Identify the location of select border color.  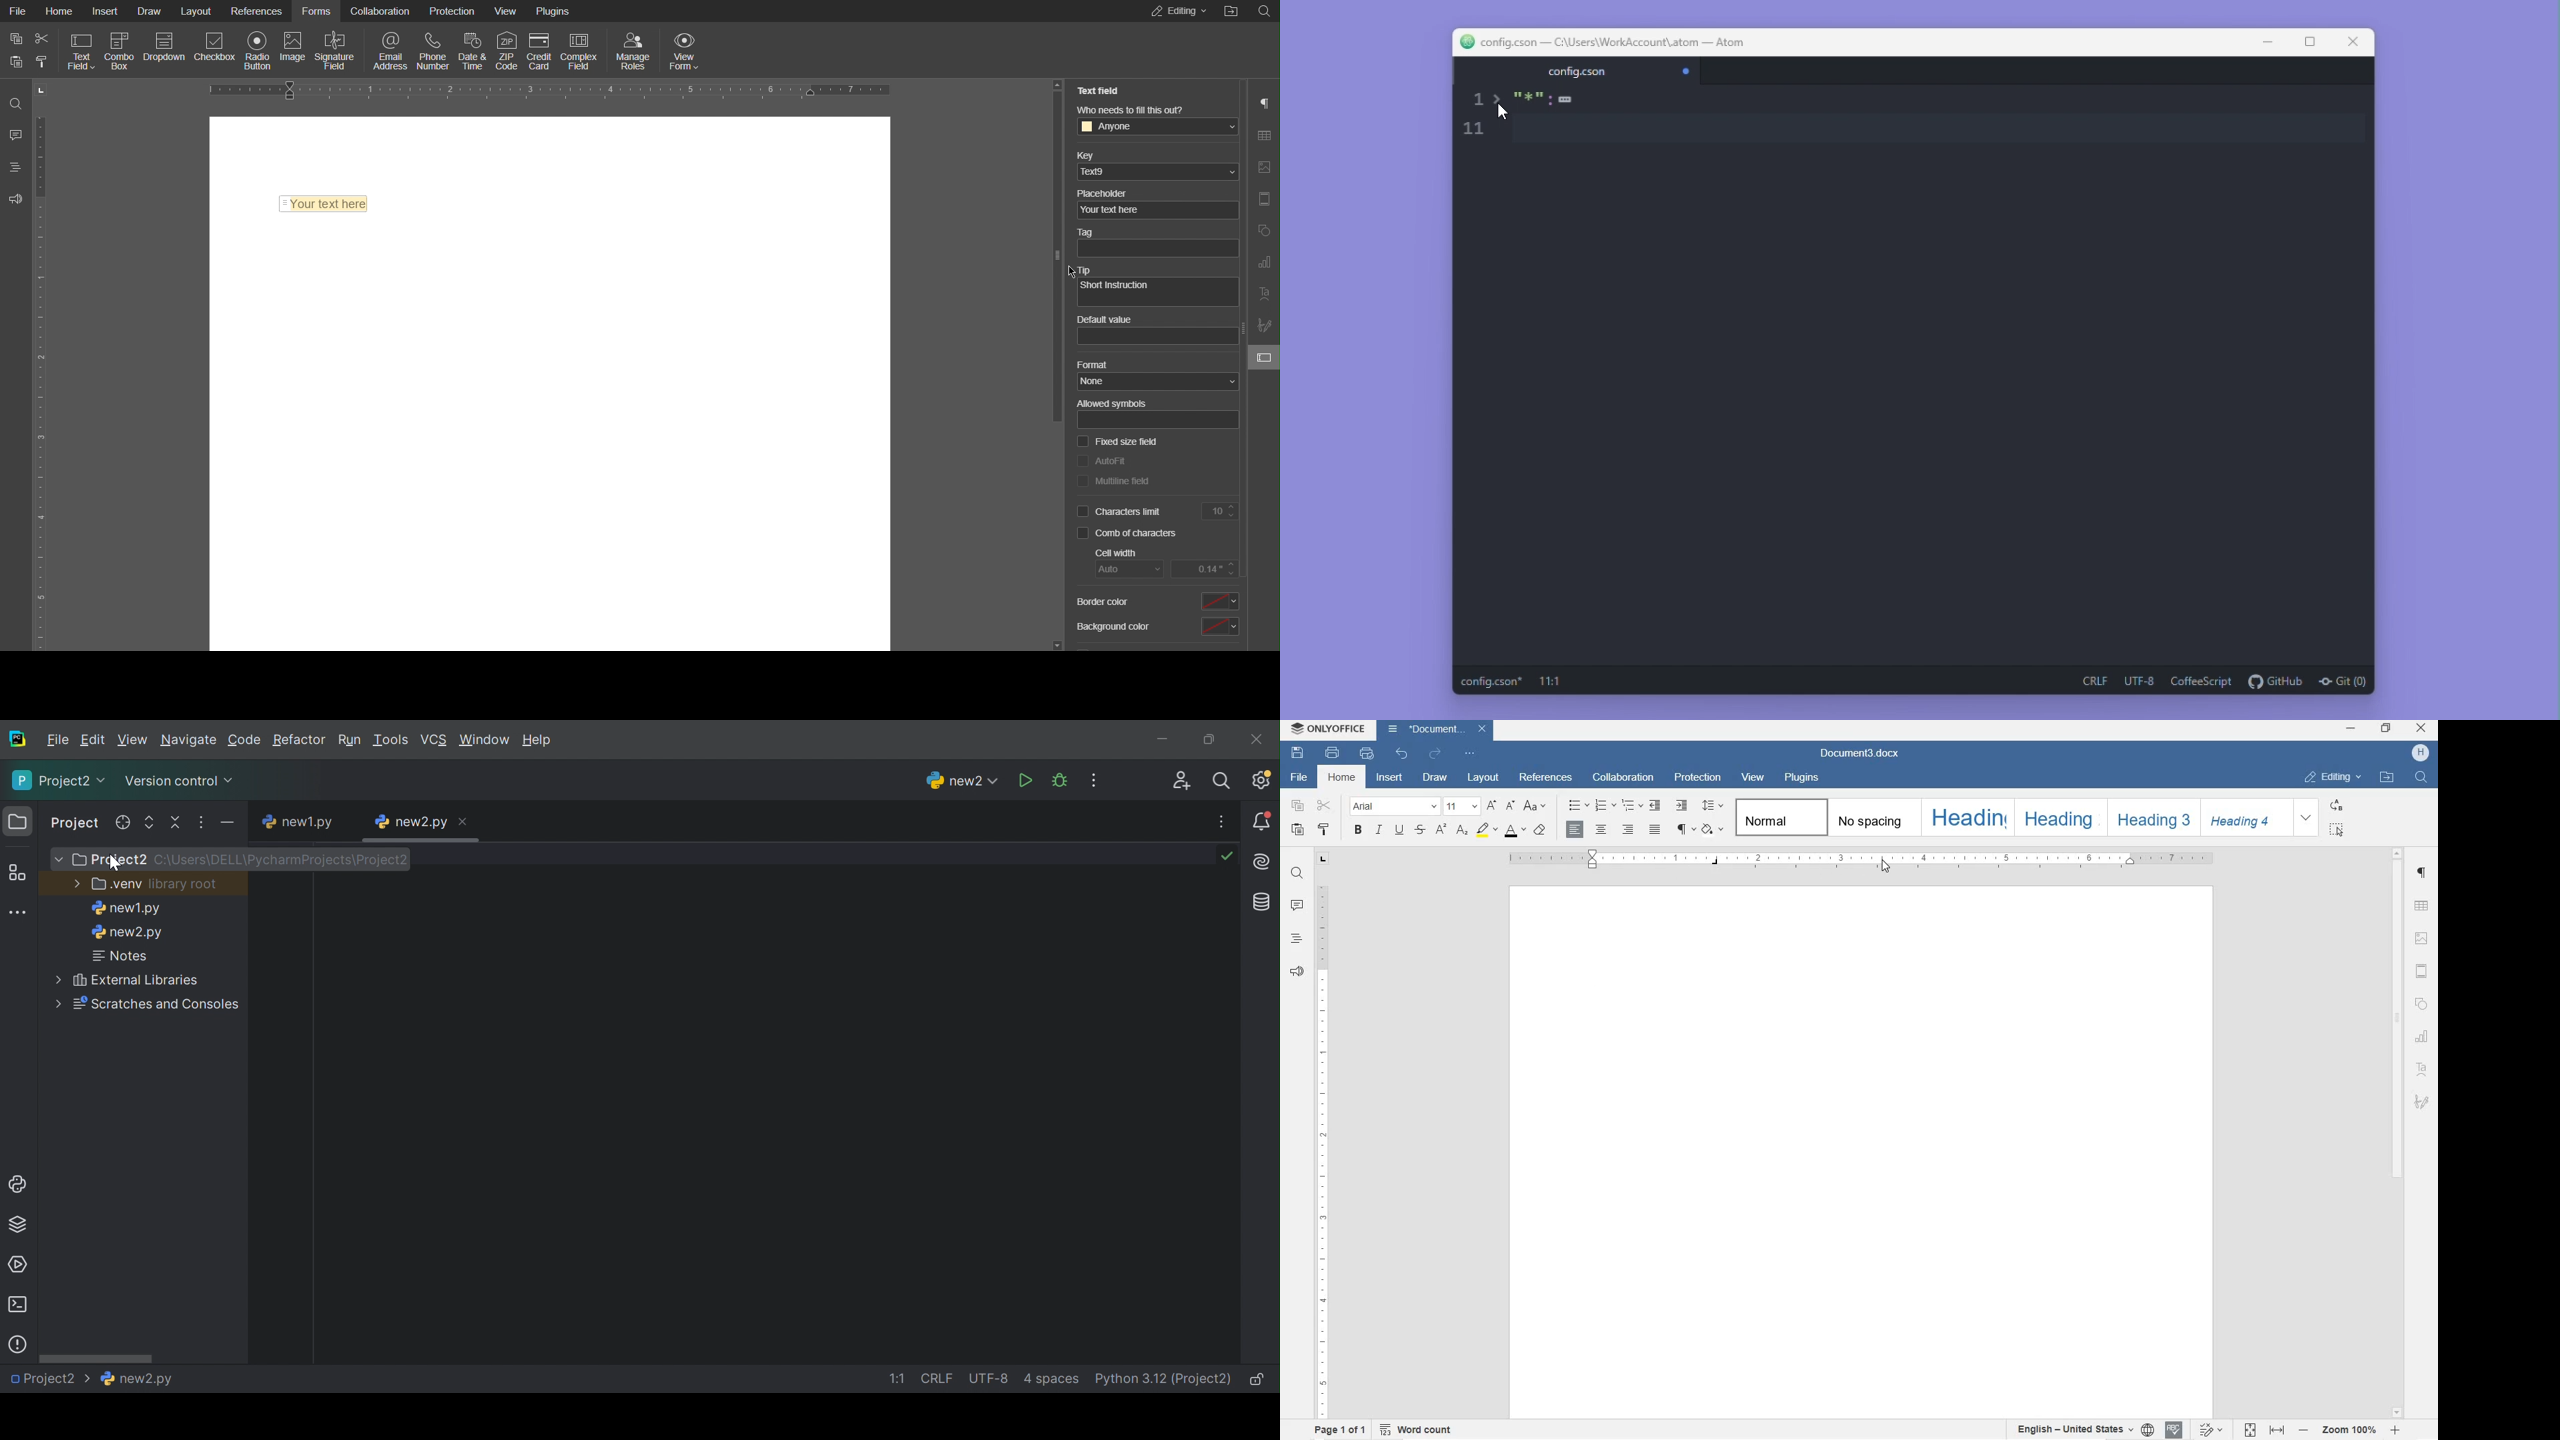
(1219, 601).